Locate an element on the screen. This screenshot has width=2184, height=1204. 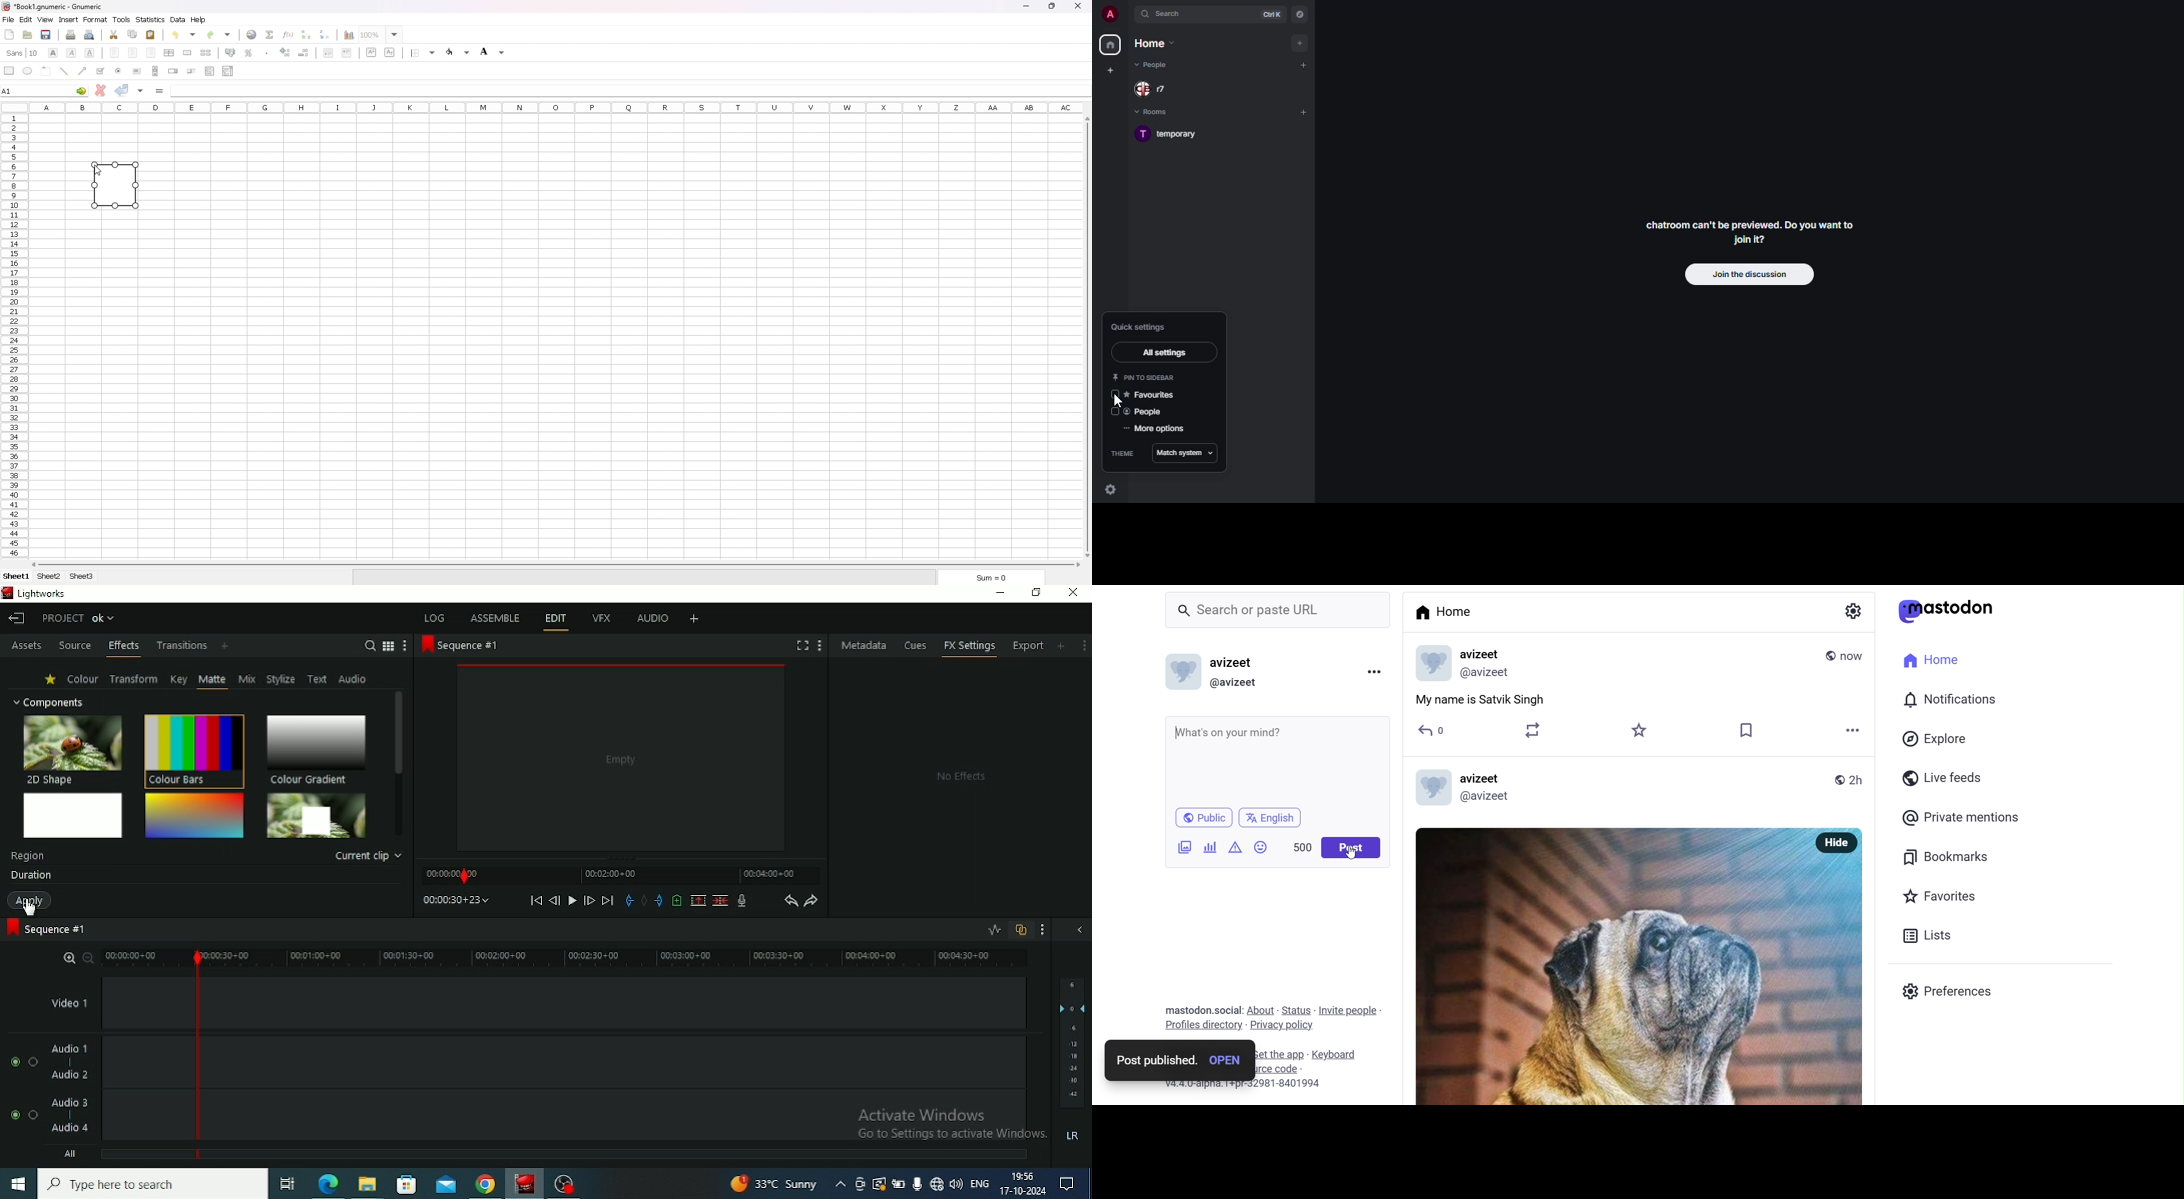
Post  is located at coordinates (1356, 849).